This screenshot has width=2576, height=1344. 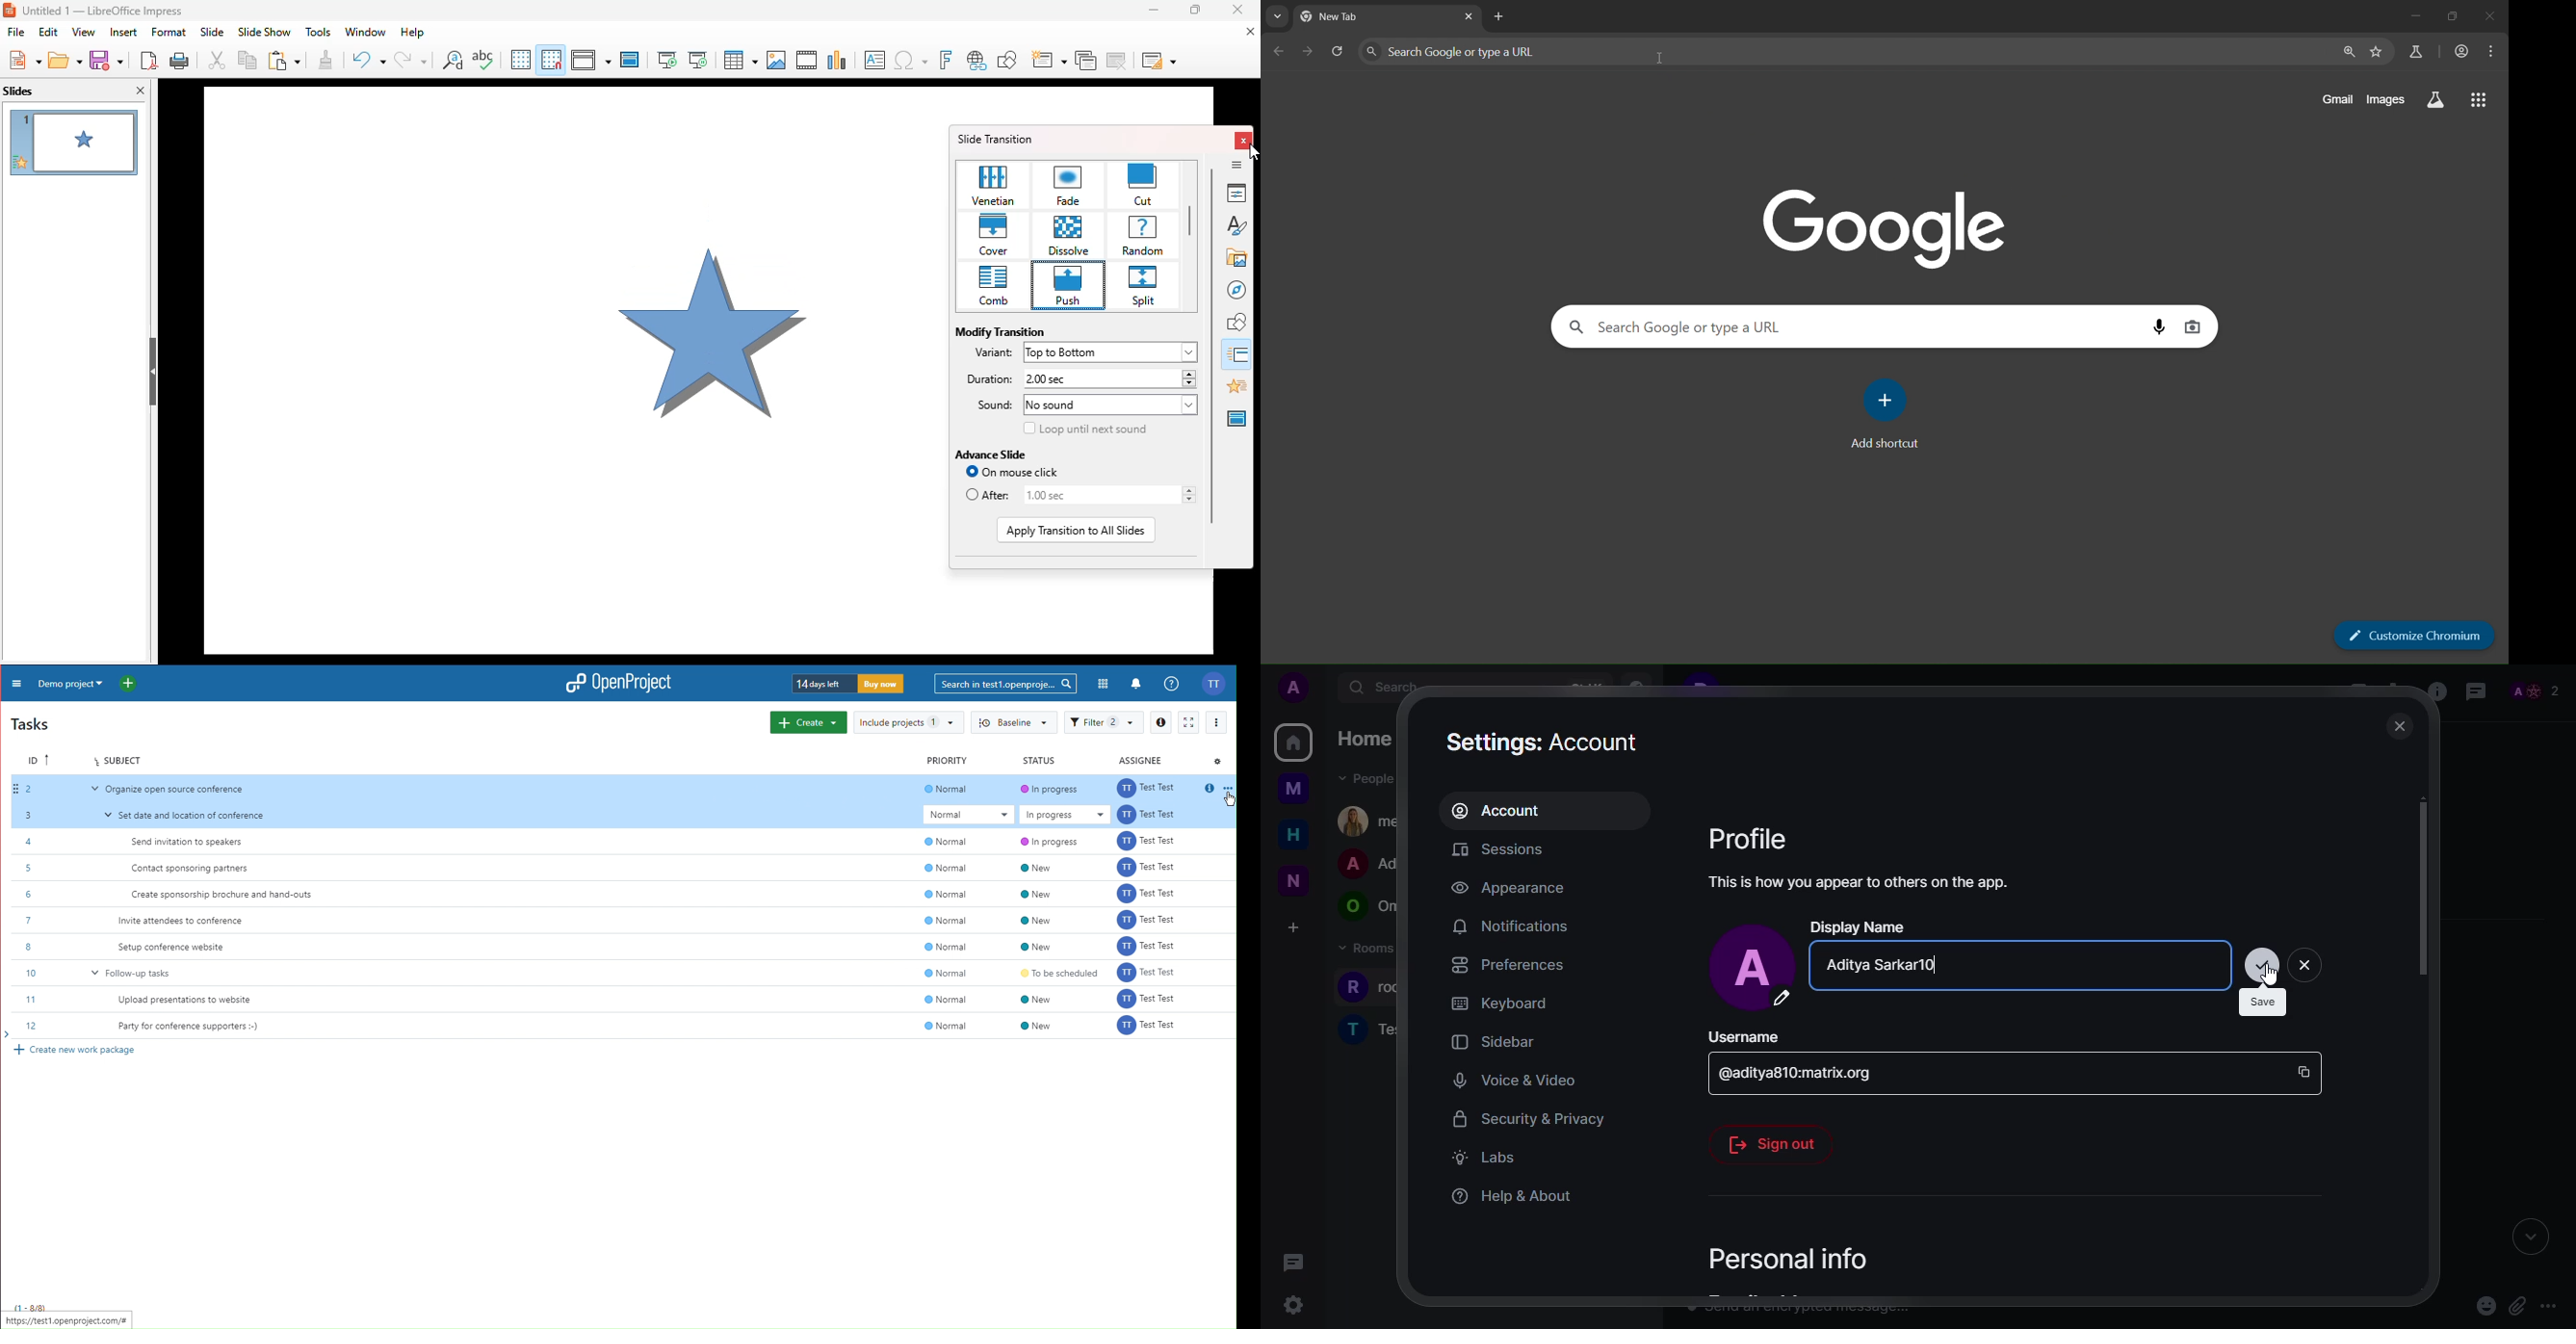 What do you see at coordinates (151, 372) in the screenshot?
I see `hide` at bounding box center [151, 372].